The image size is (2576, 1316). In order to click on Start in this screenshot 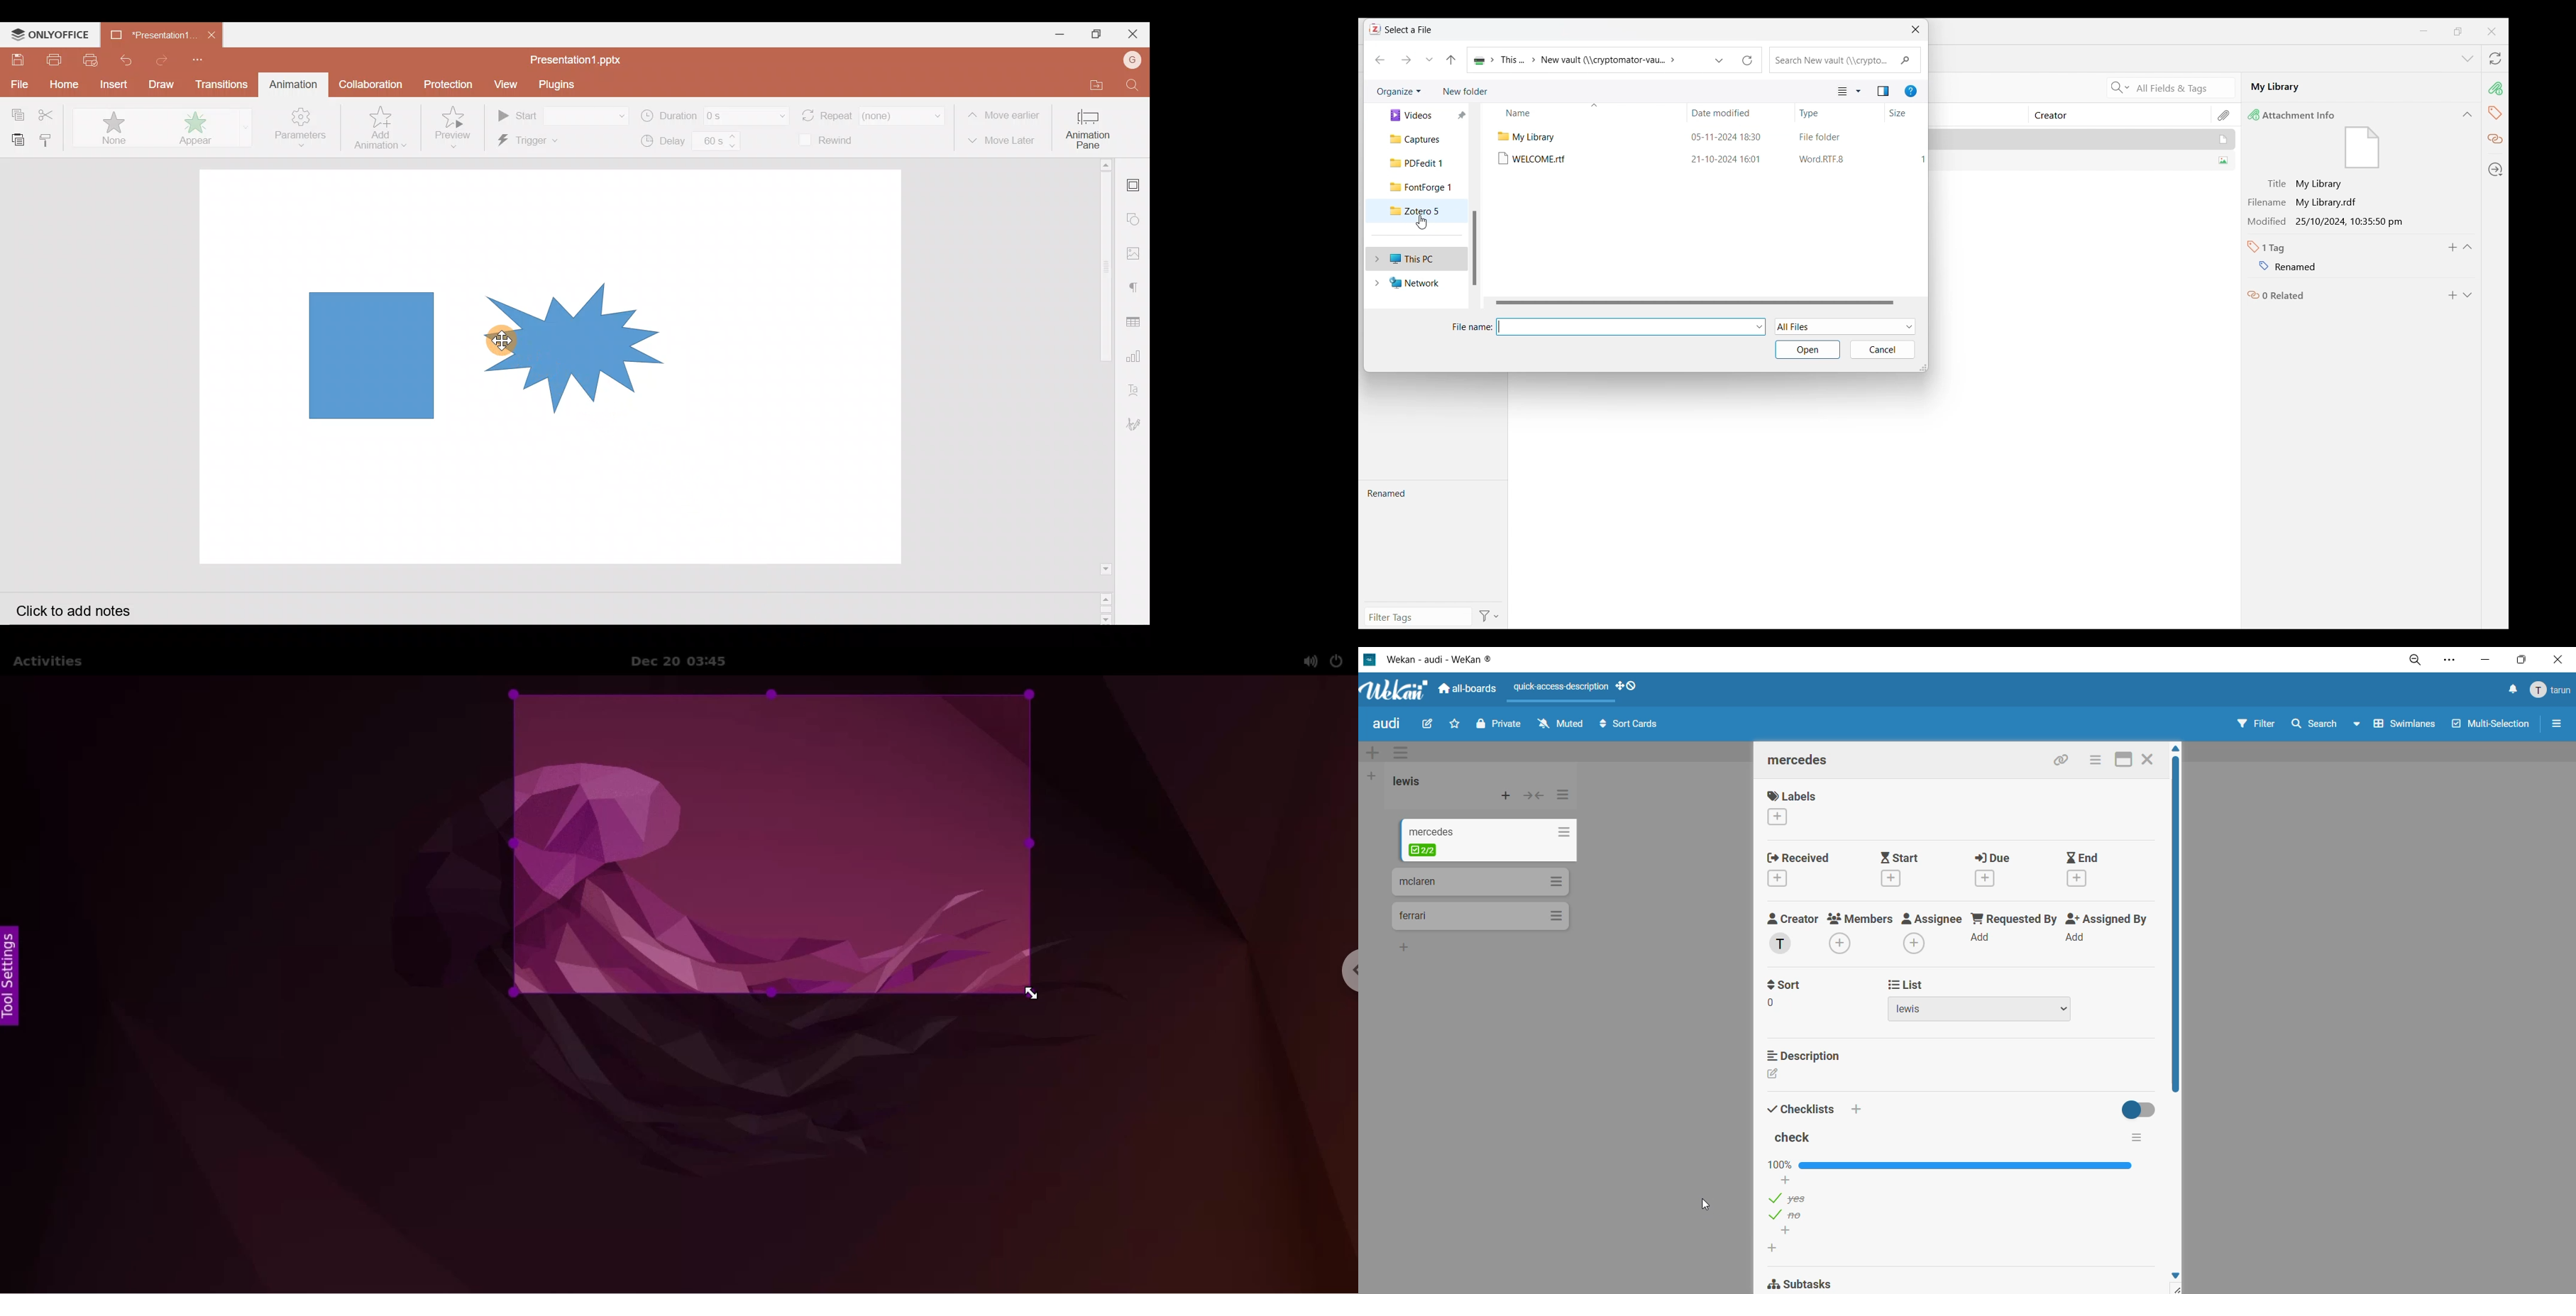, I will do `click(561, 115)`.